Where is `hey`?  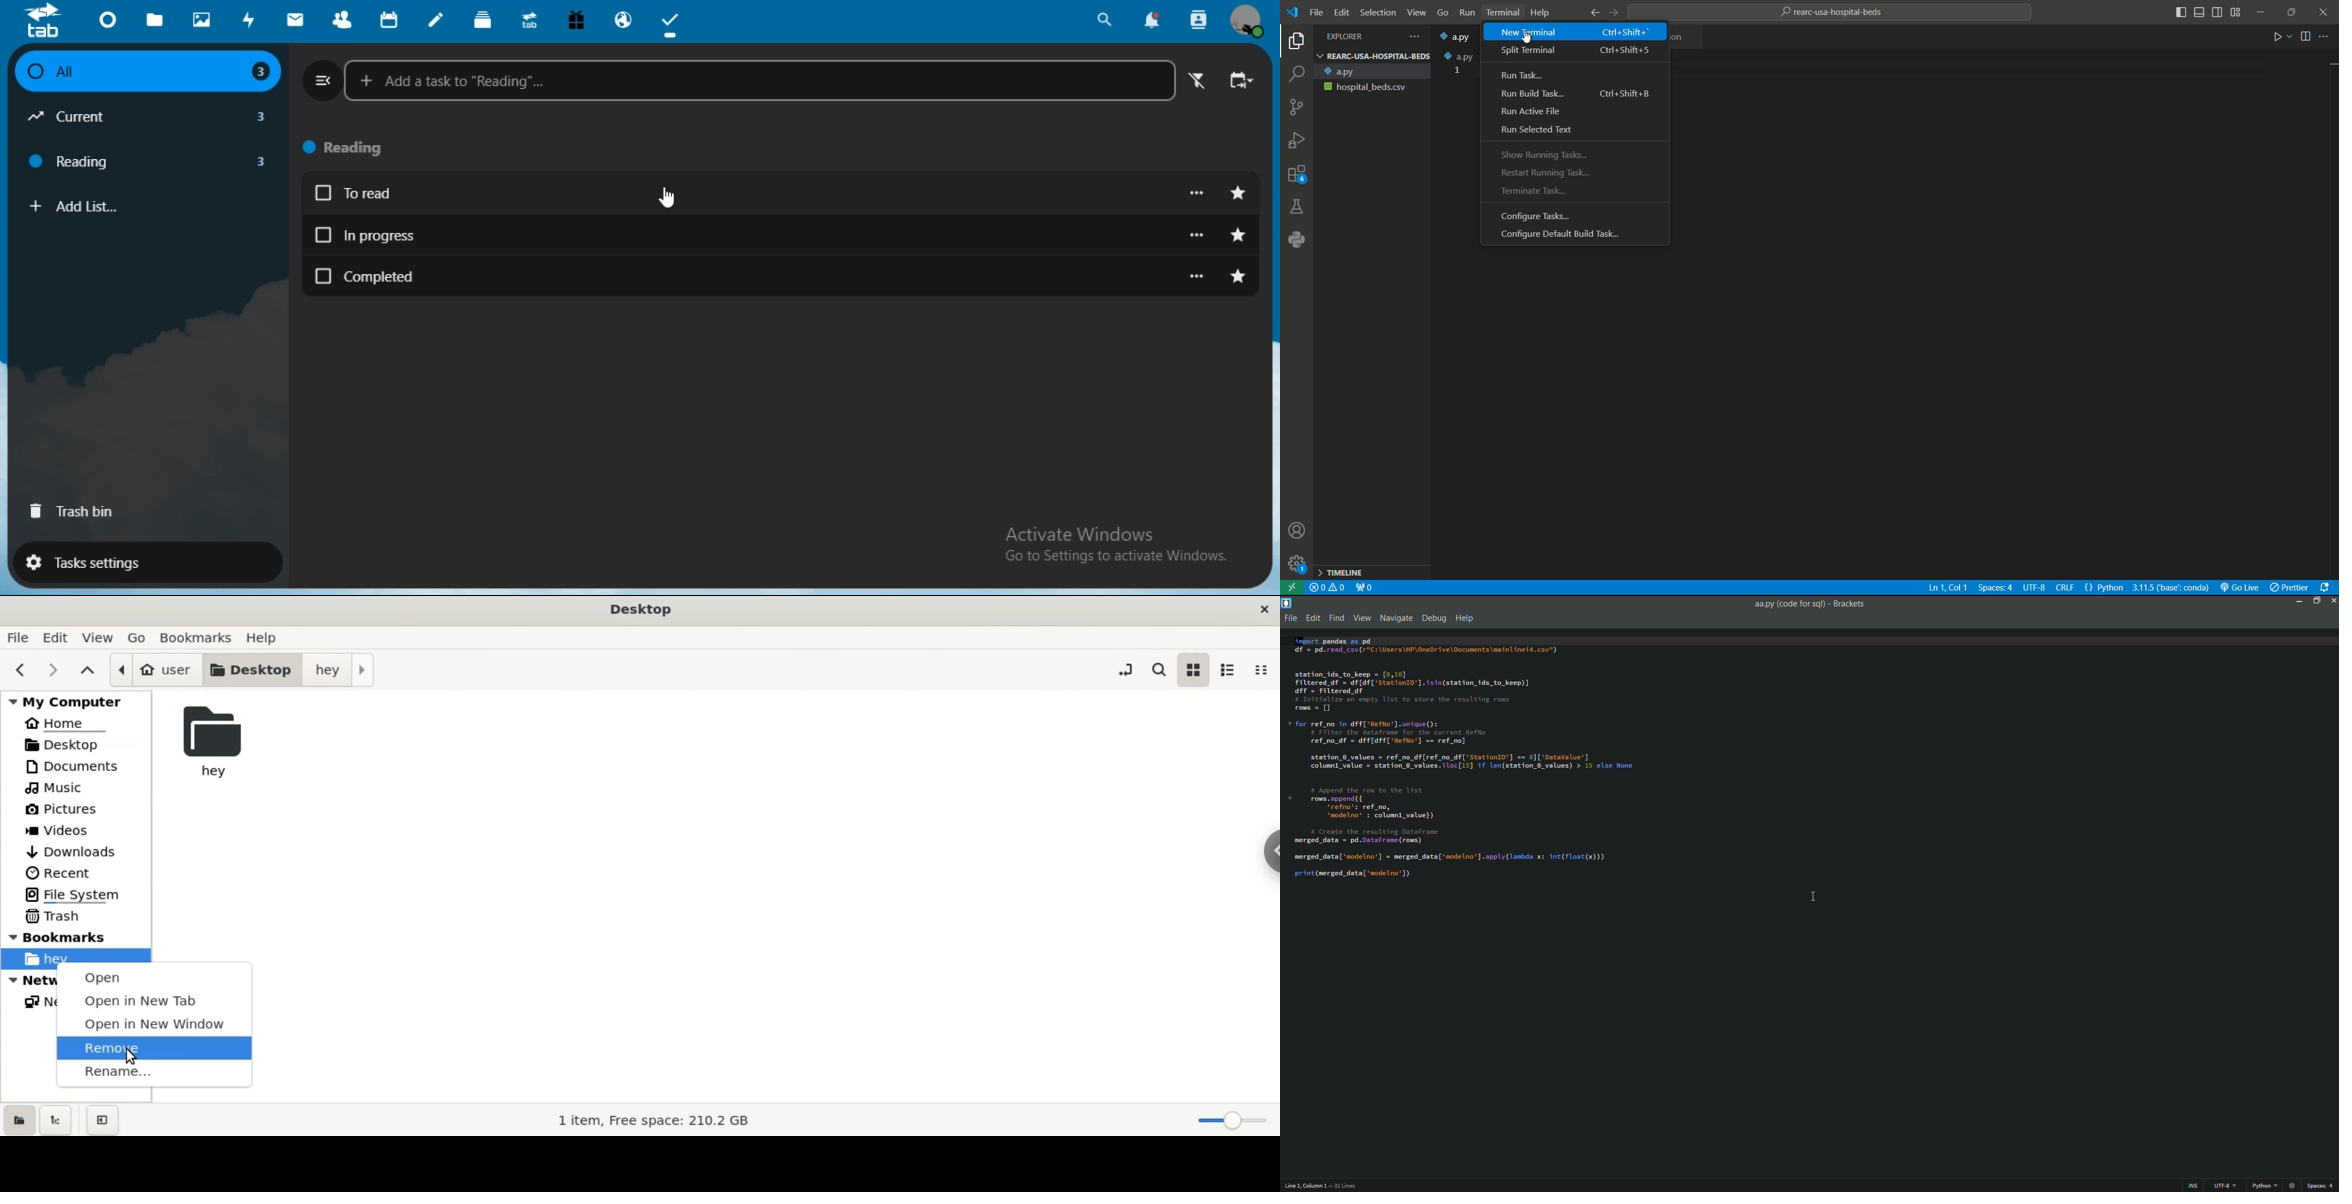
hey is located at coordinates (217, 741).